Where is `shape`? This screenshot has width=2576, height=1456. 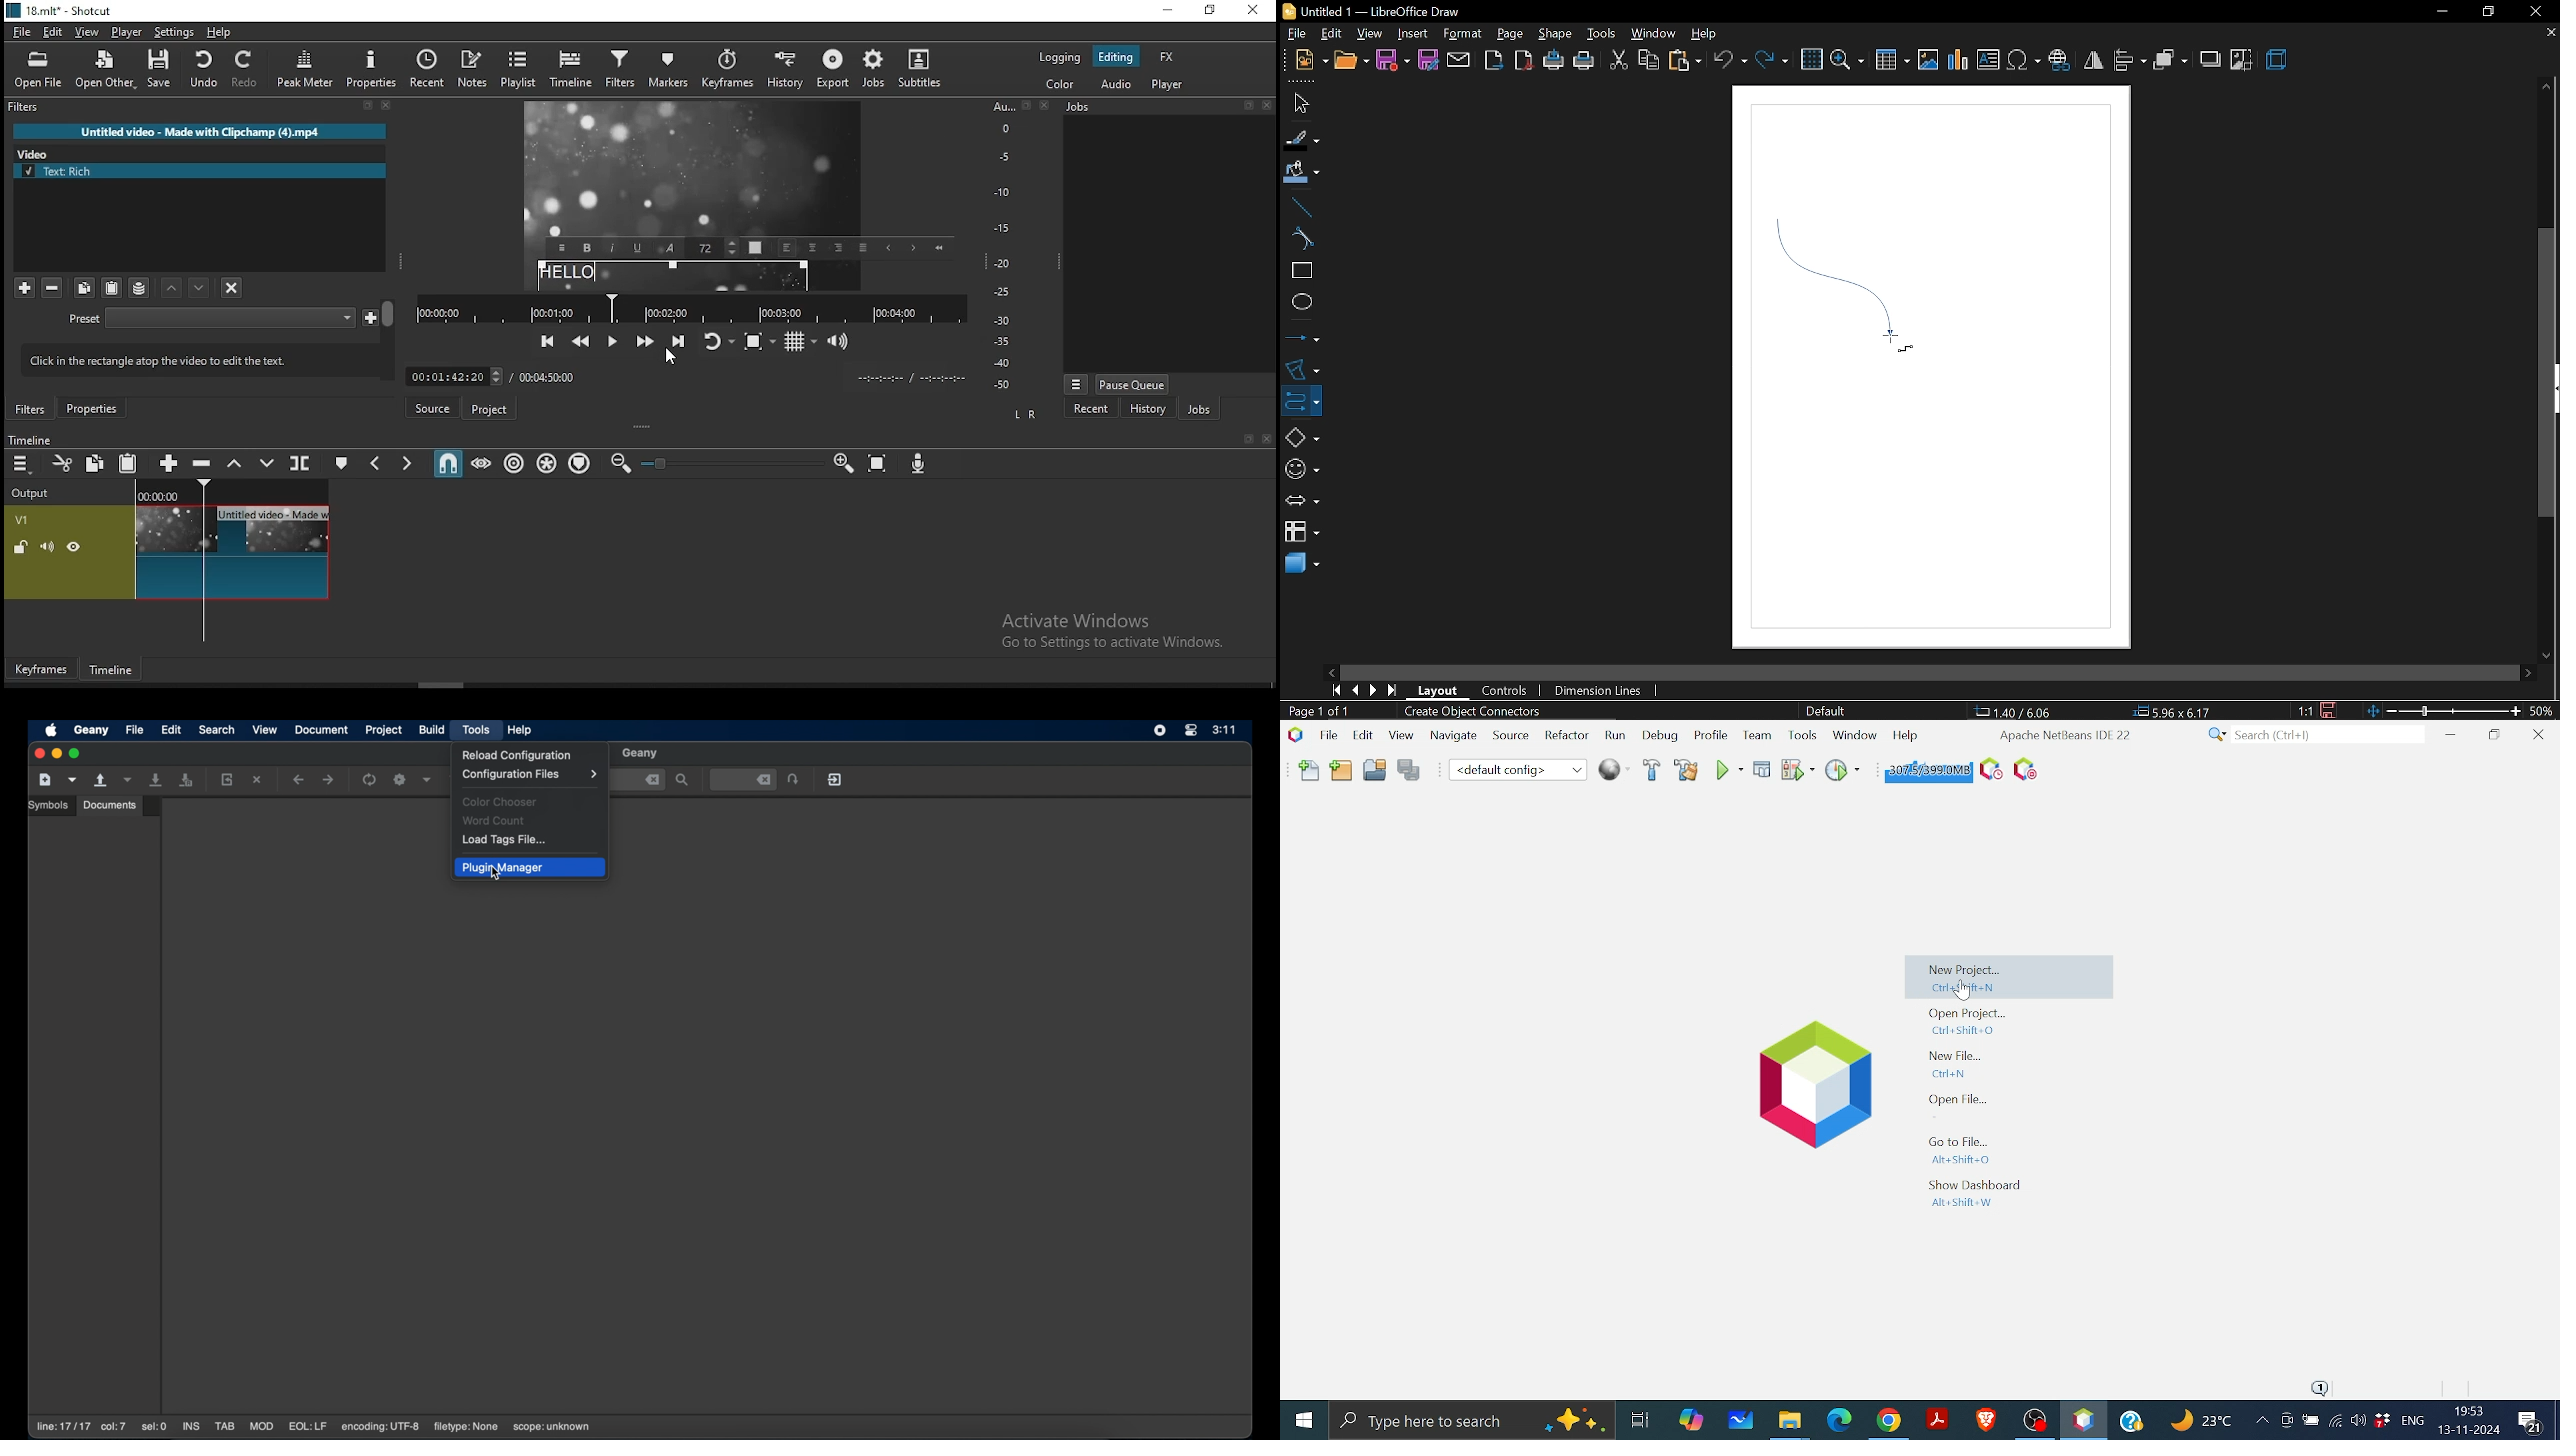 shape is located at coordinates (1552, 33).